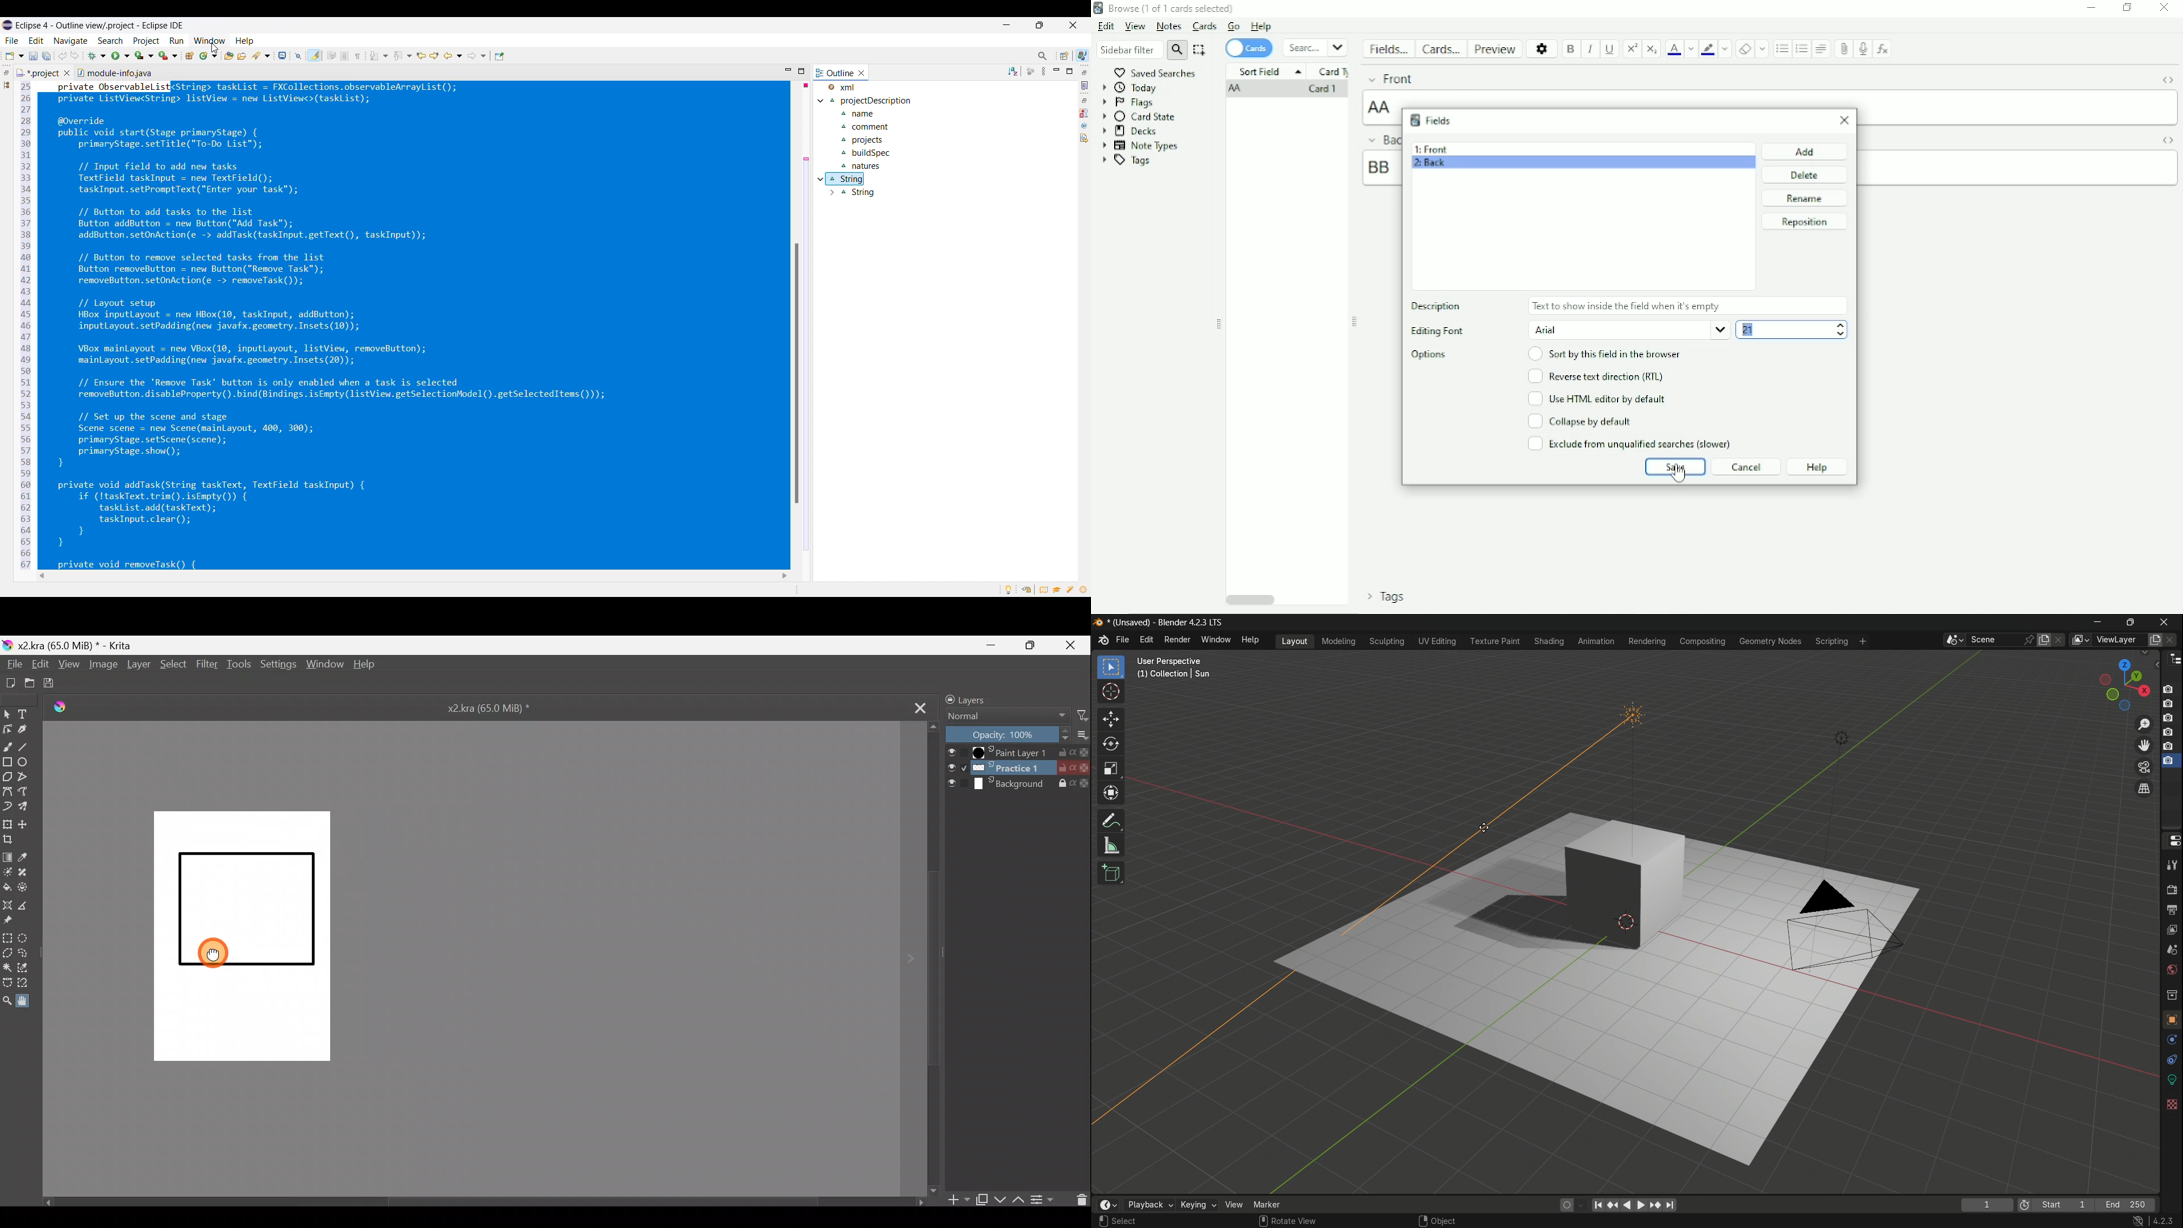  What do you see at coordinates (242, 56) in the screenshot?
I see `Open task ` at bounding box center [242, 56].